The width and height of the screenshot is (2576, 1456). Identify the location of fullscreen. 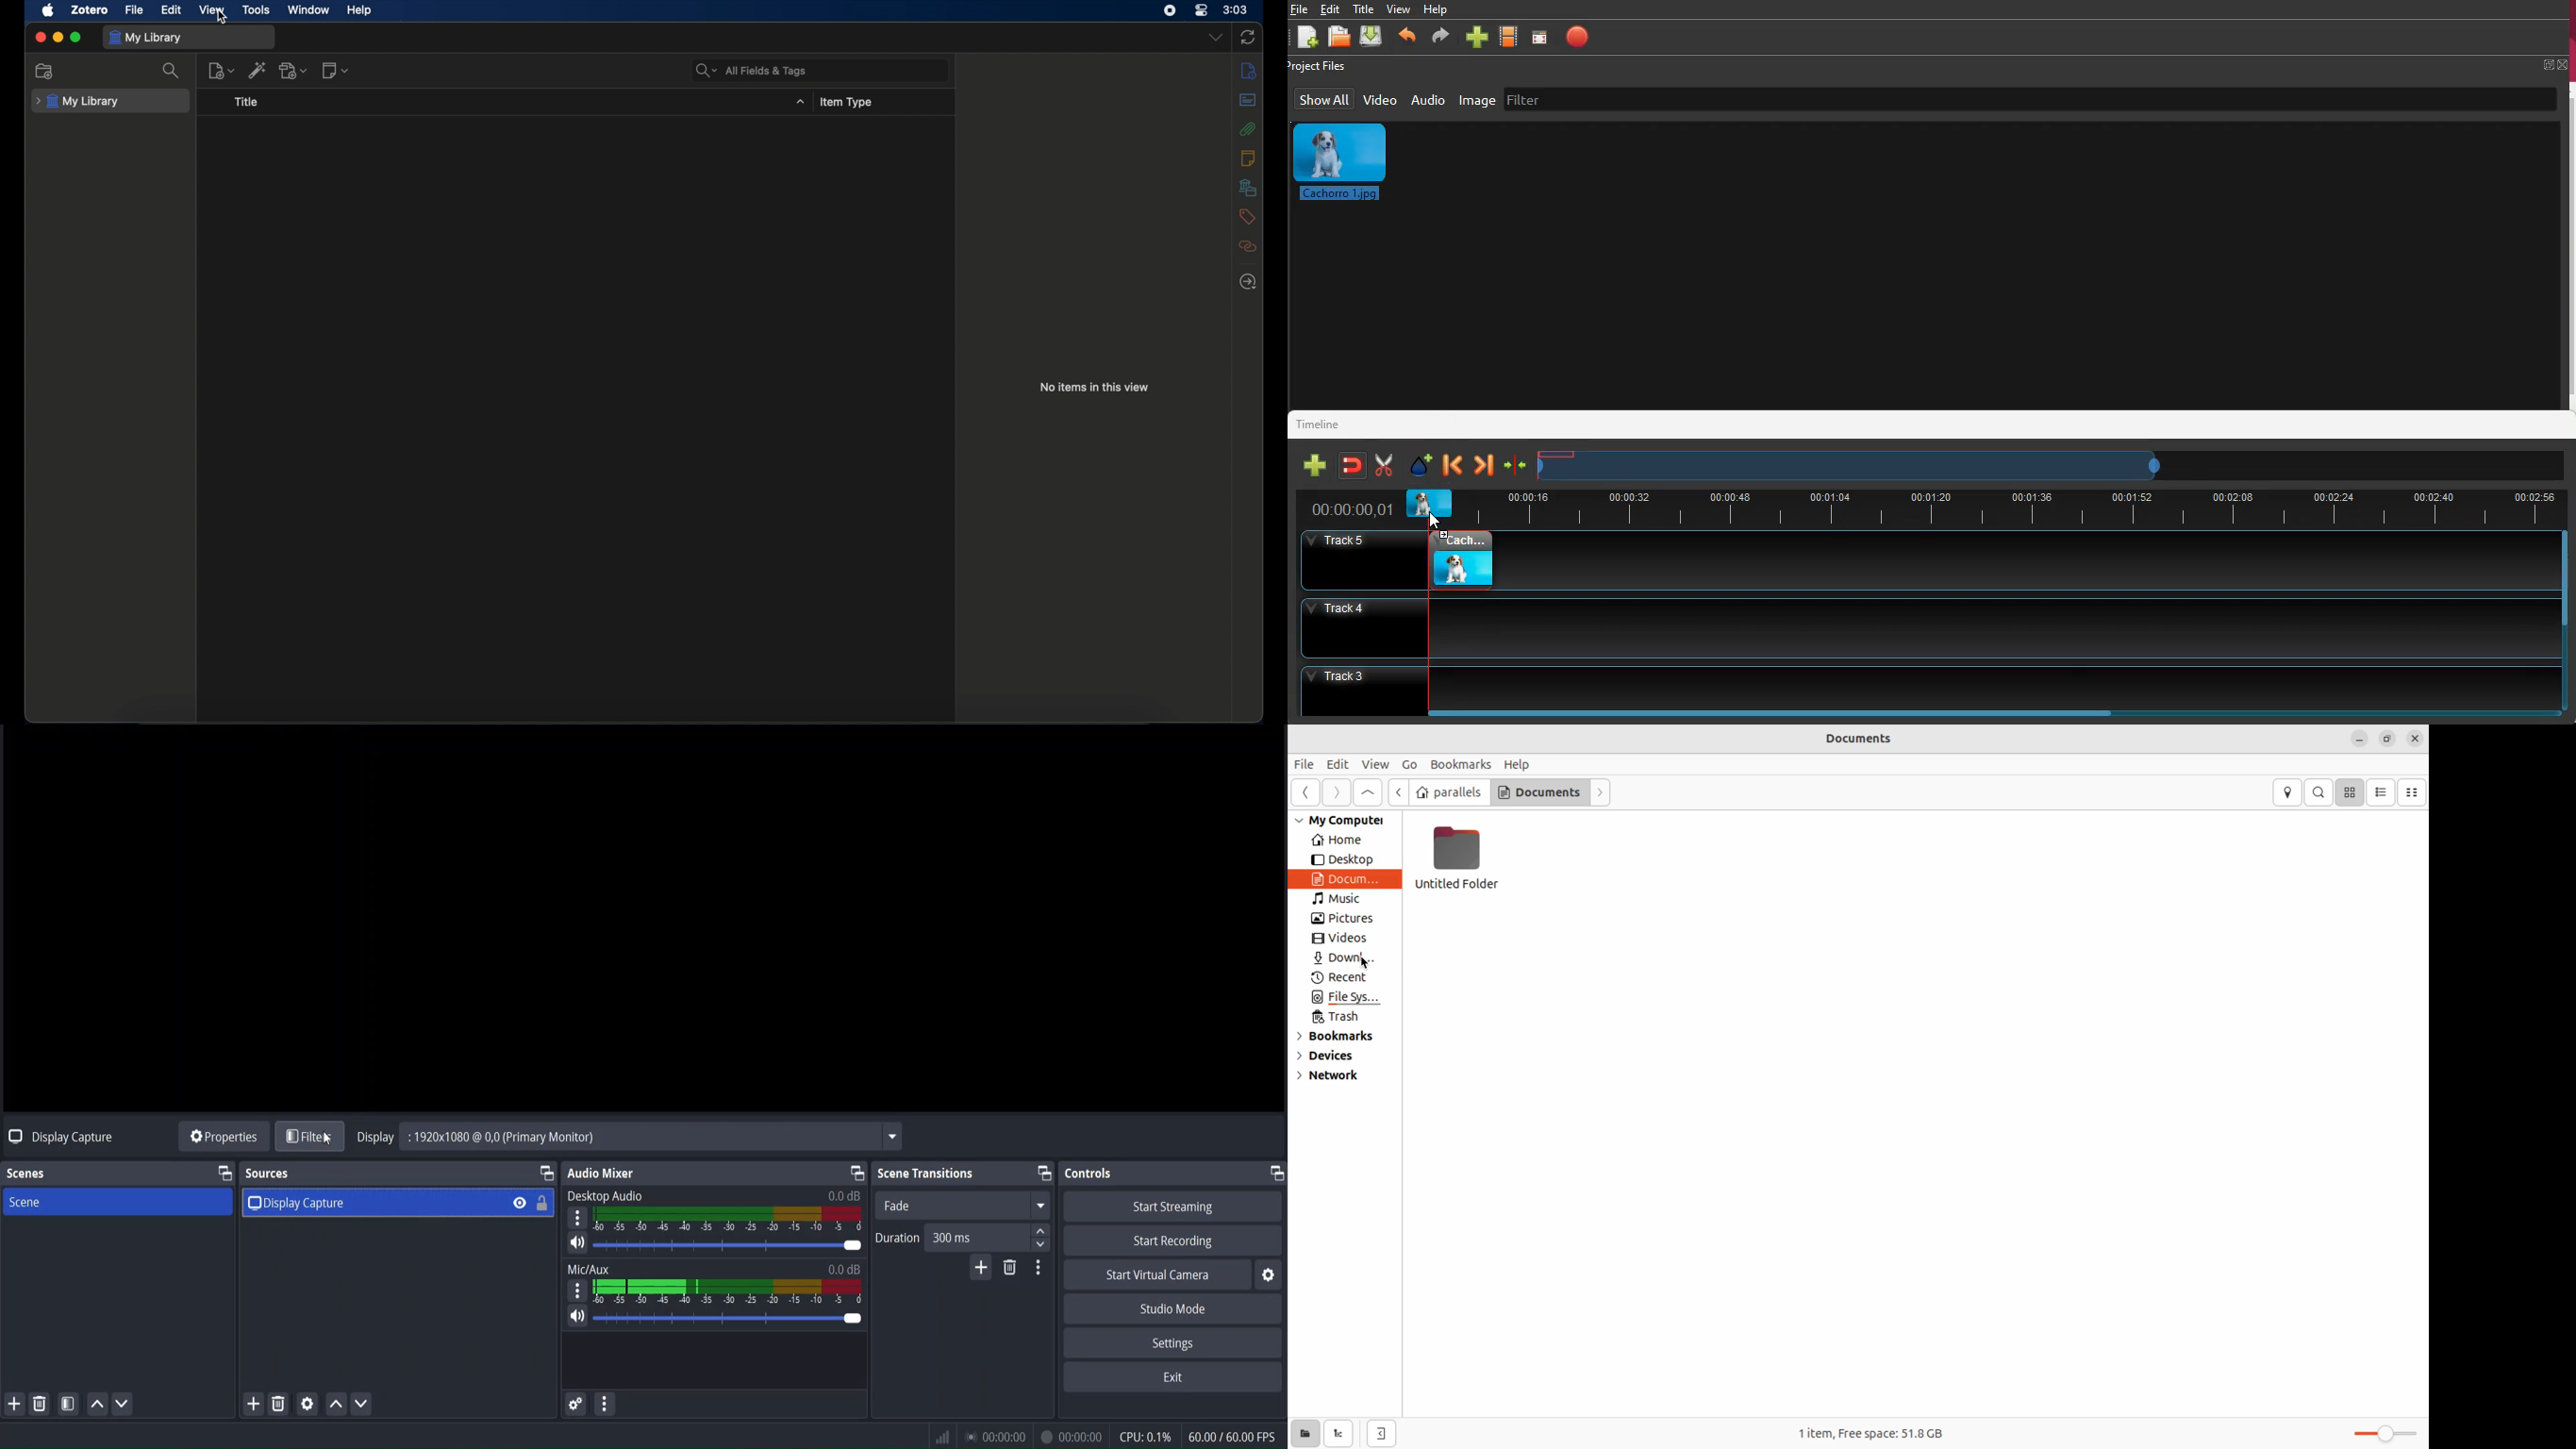
(2553, 62).